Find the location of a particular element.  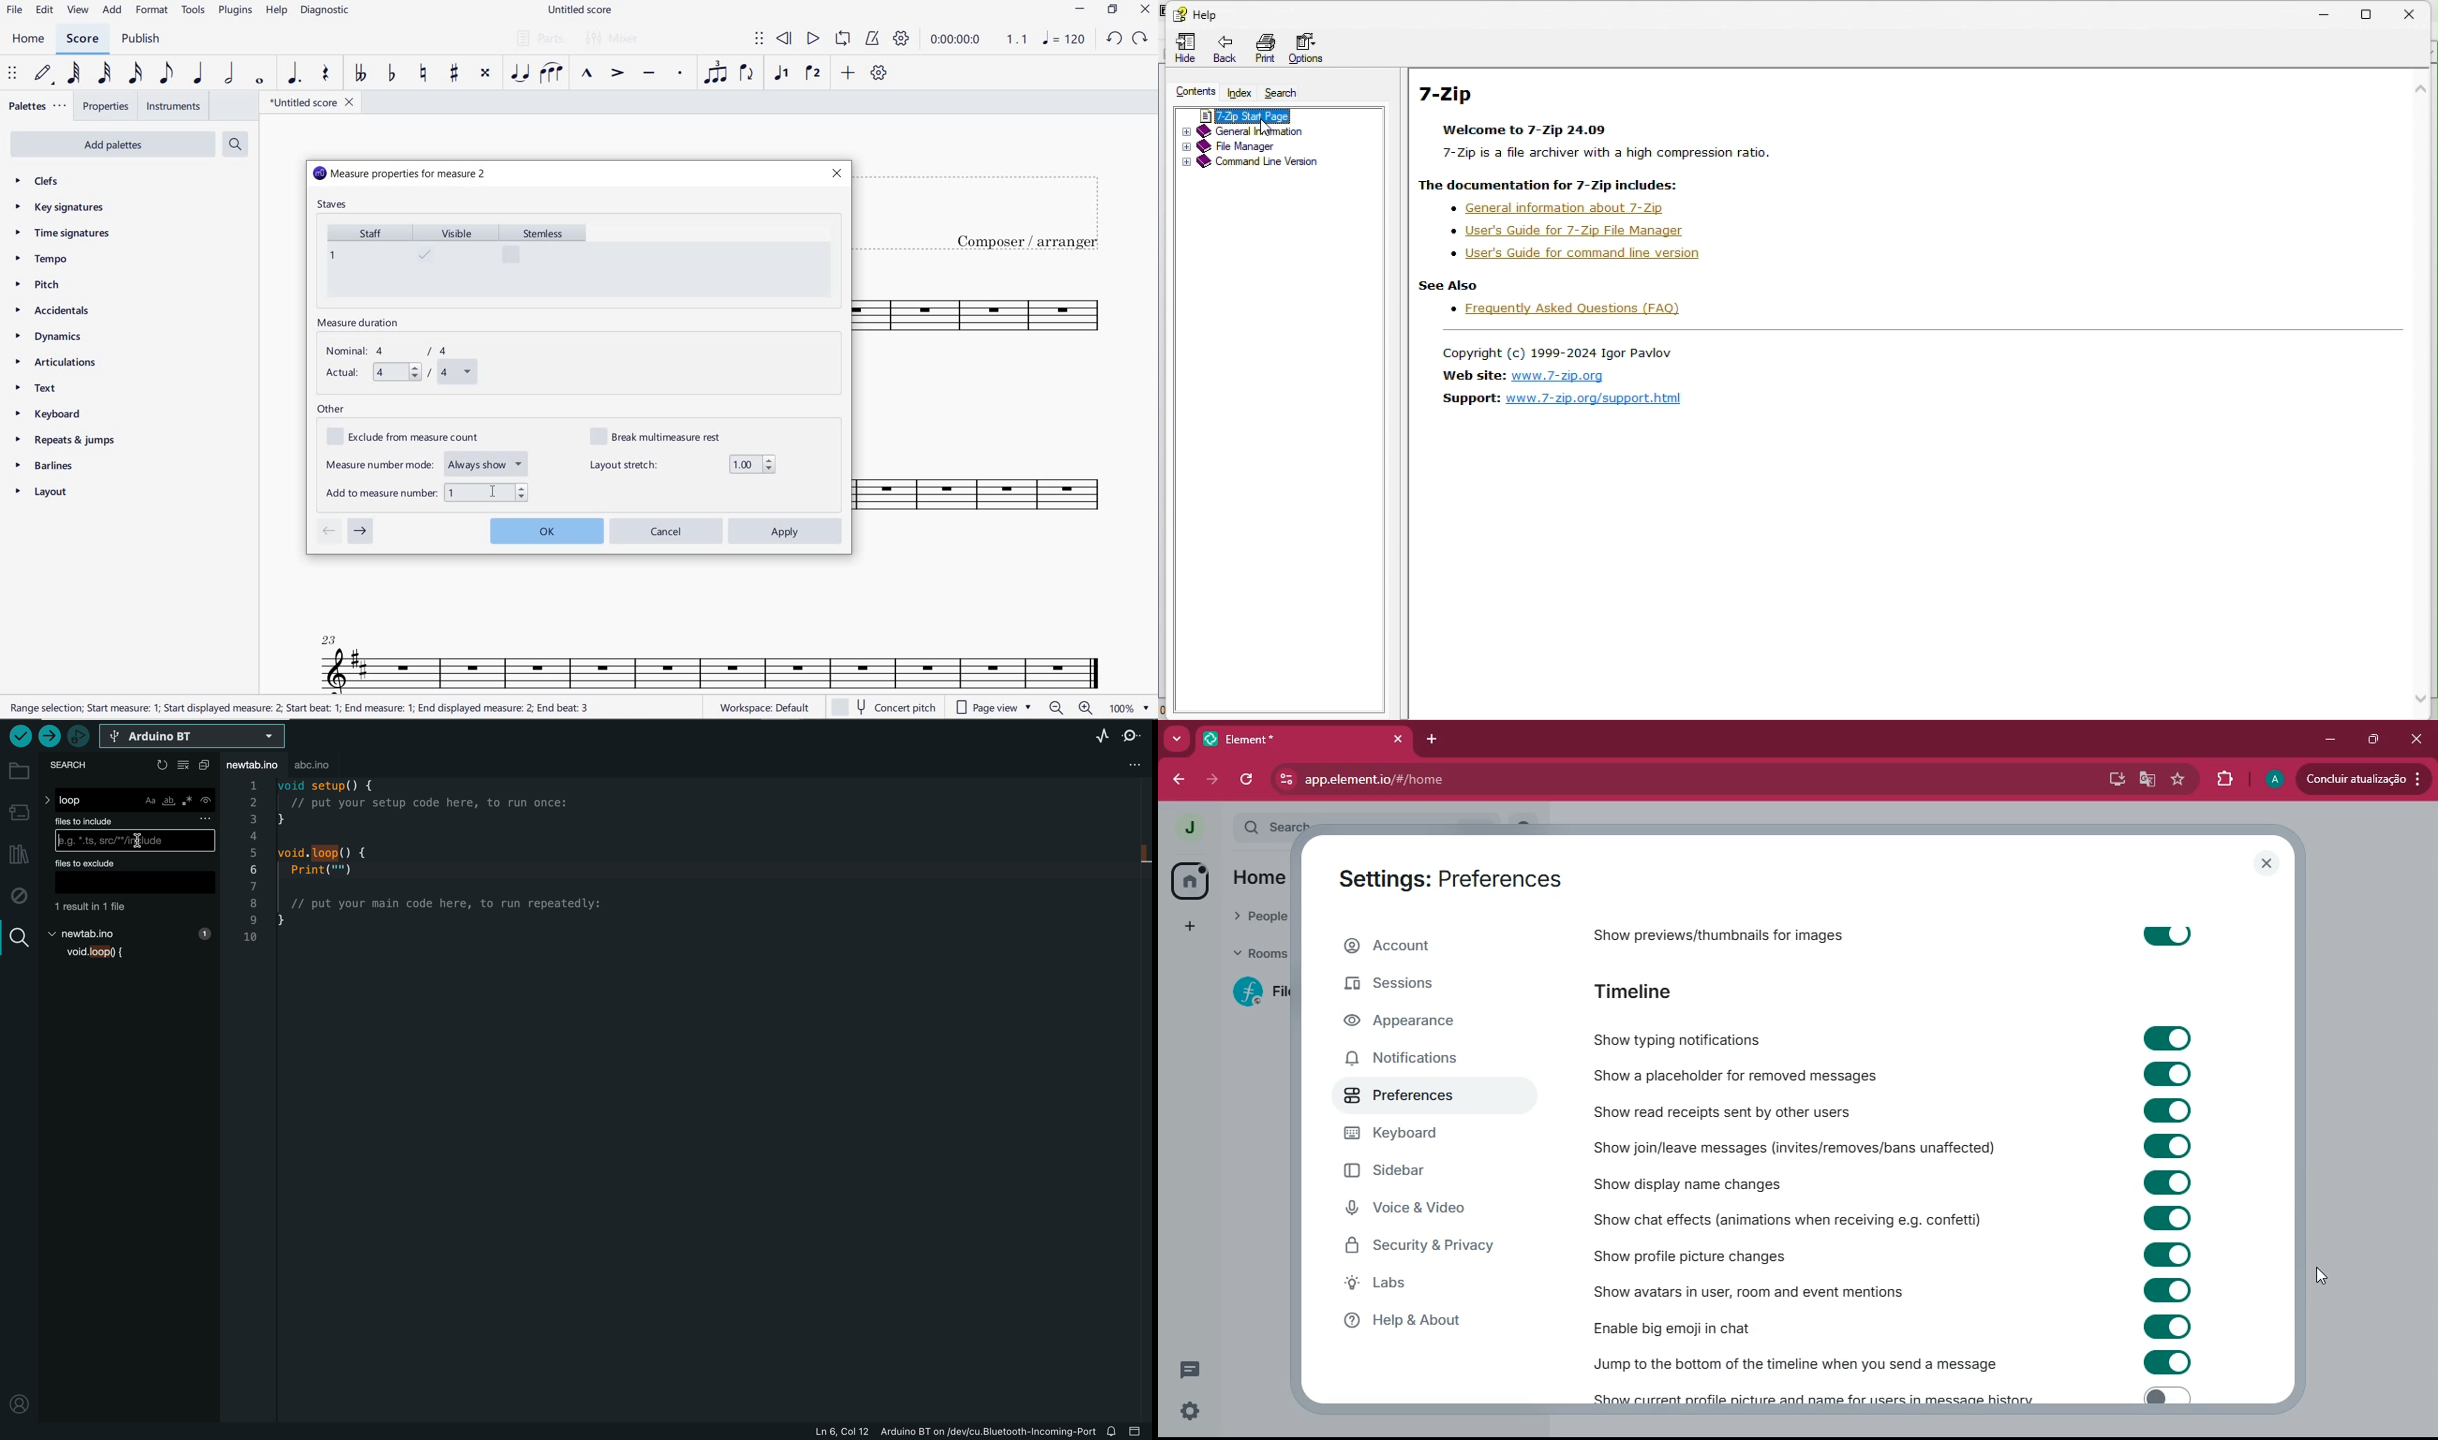

TENUTO is located at coordinates (648, 74).